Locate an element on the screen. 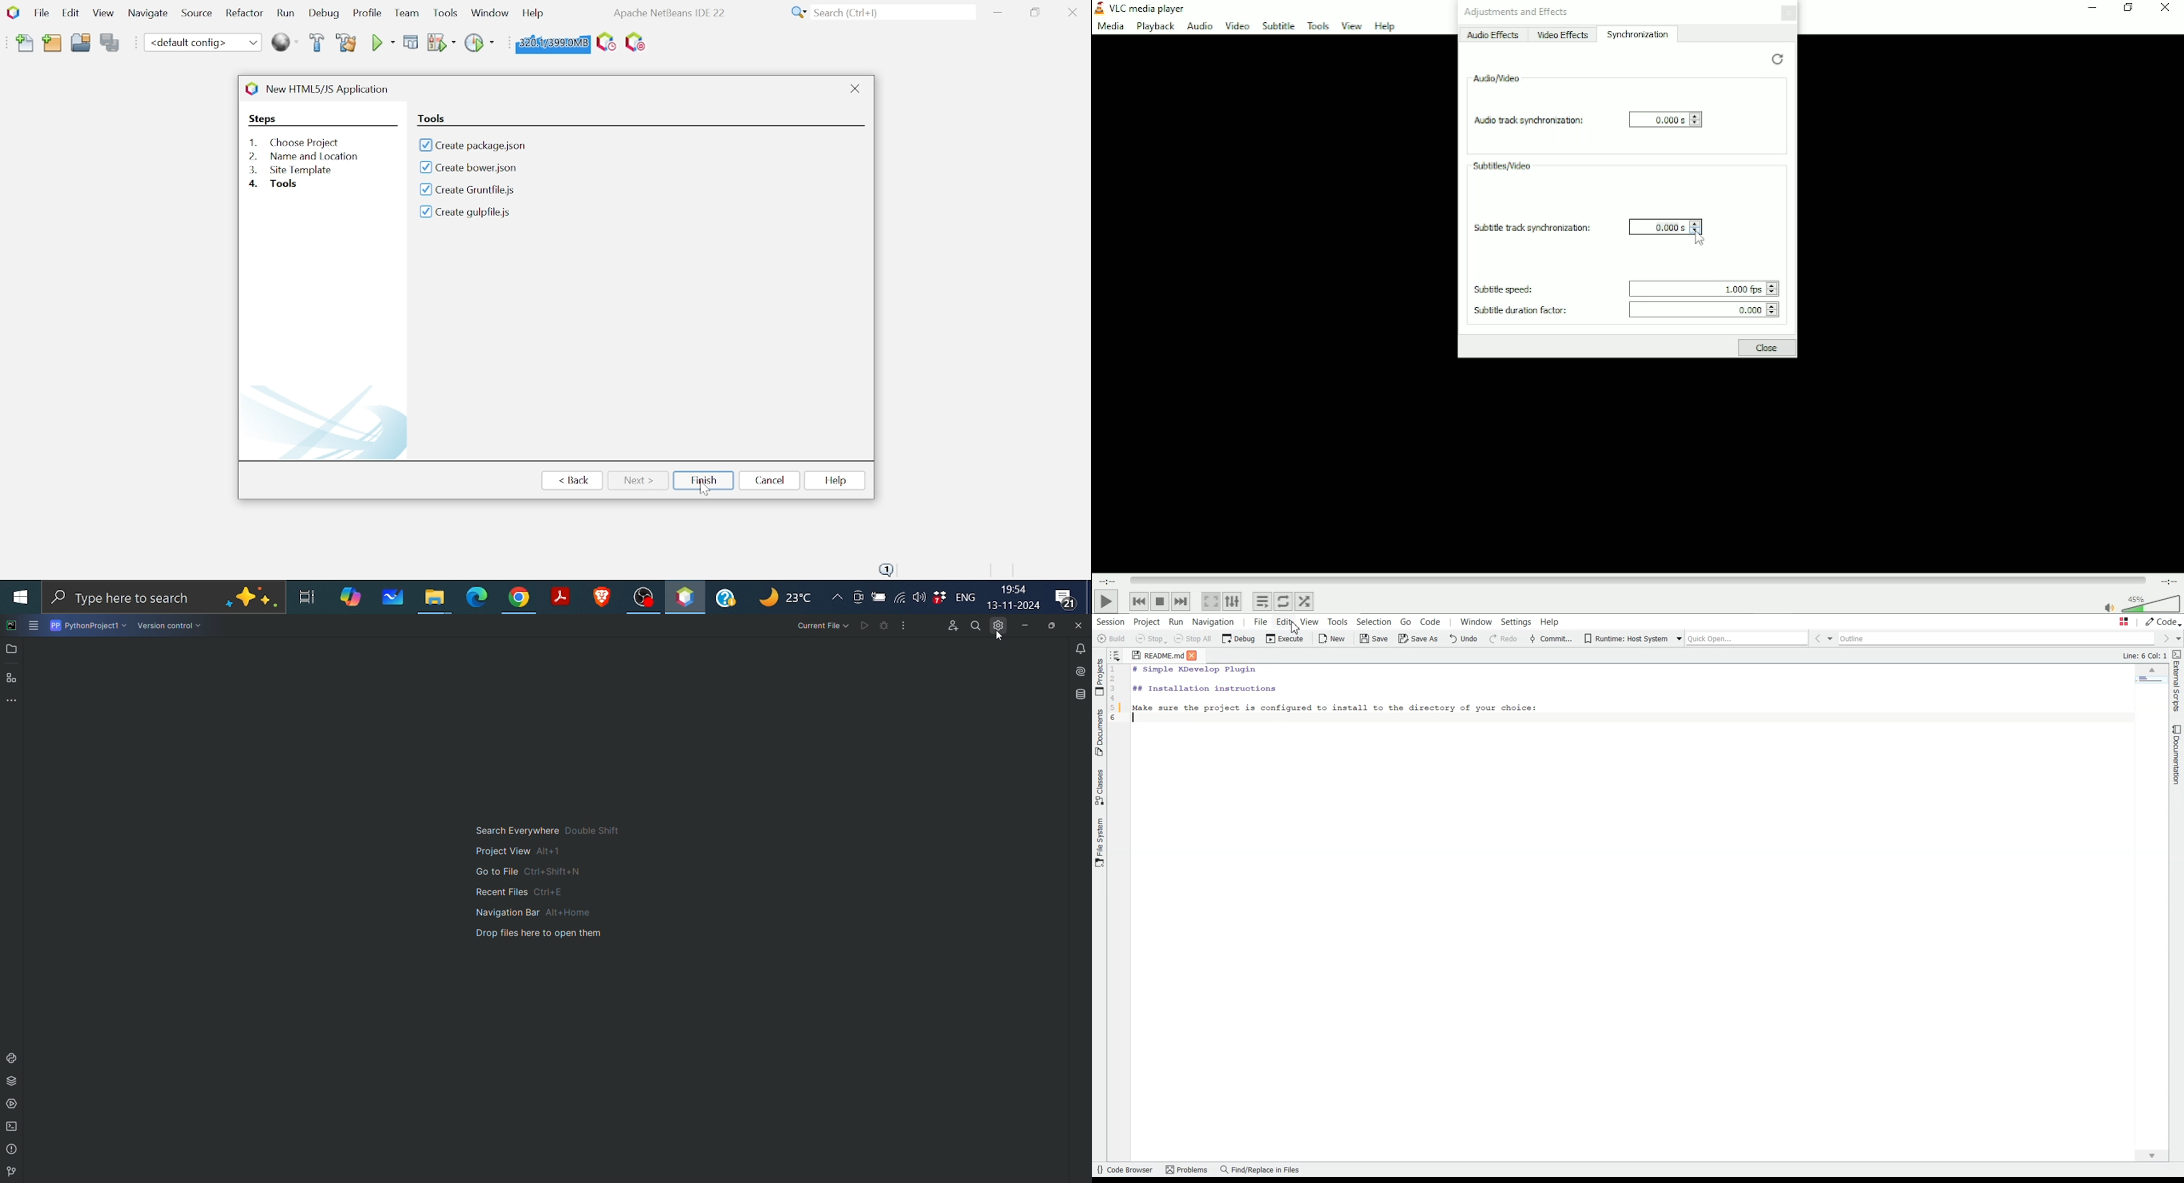  ## Installation instructions is located at coordinates (1203, 688).